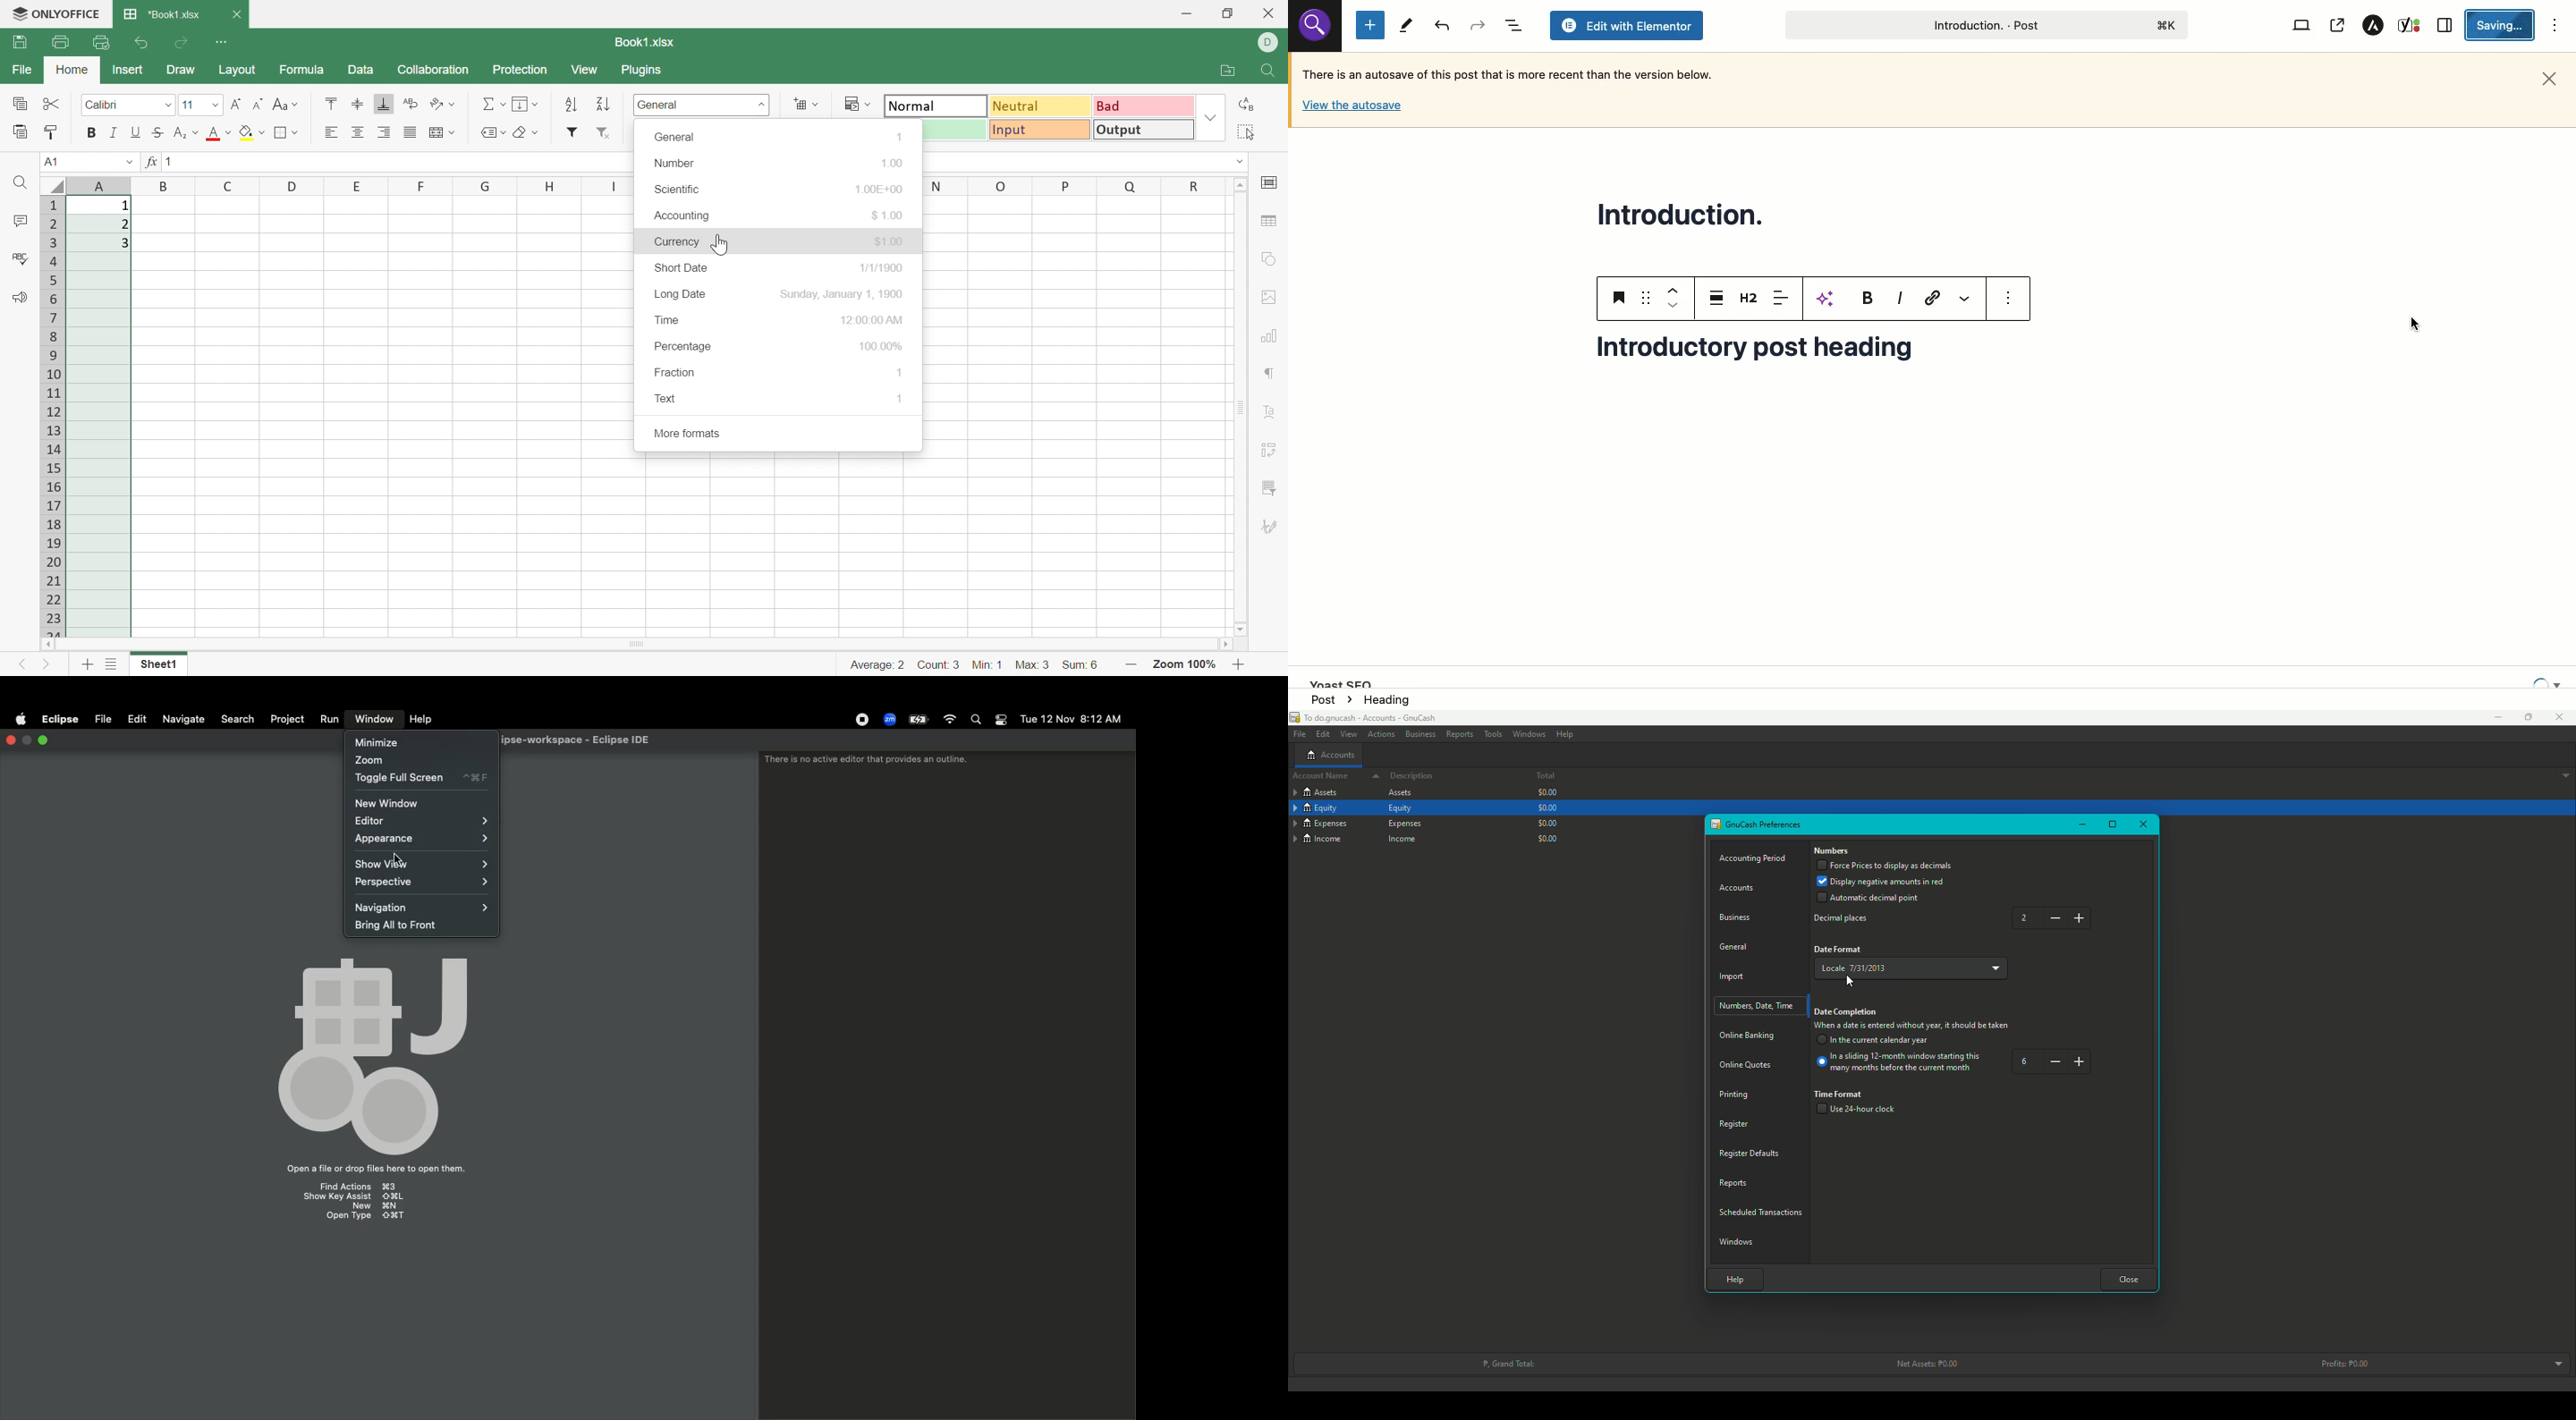 This screenshot has width=2576, height=1428. Describe the element at coordinates (1621, 297) in the screenshot. I see `Bookmark` at that location.